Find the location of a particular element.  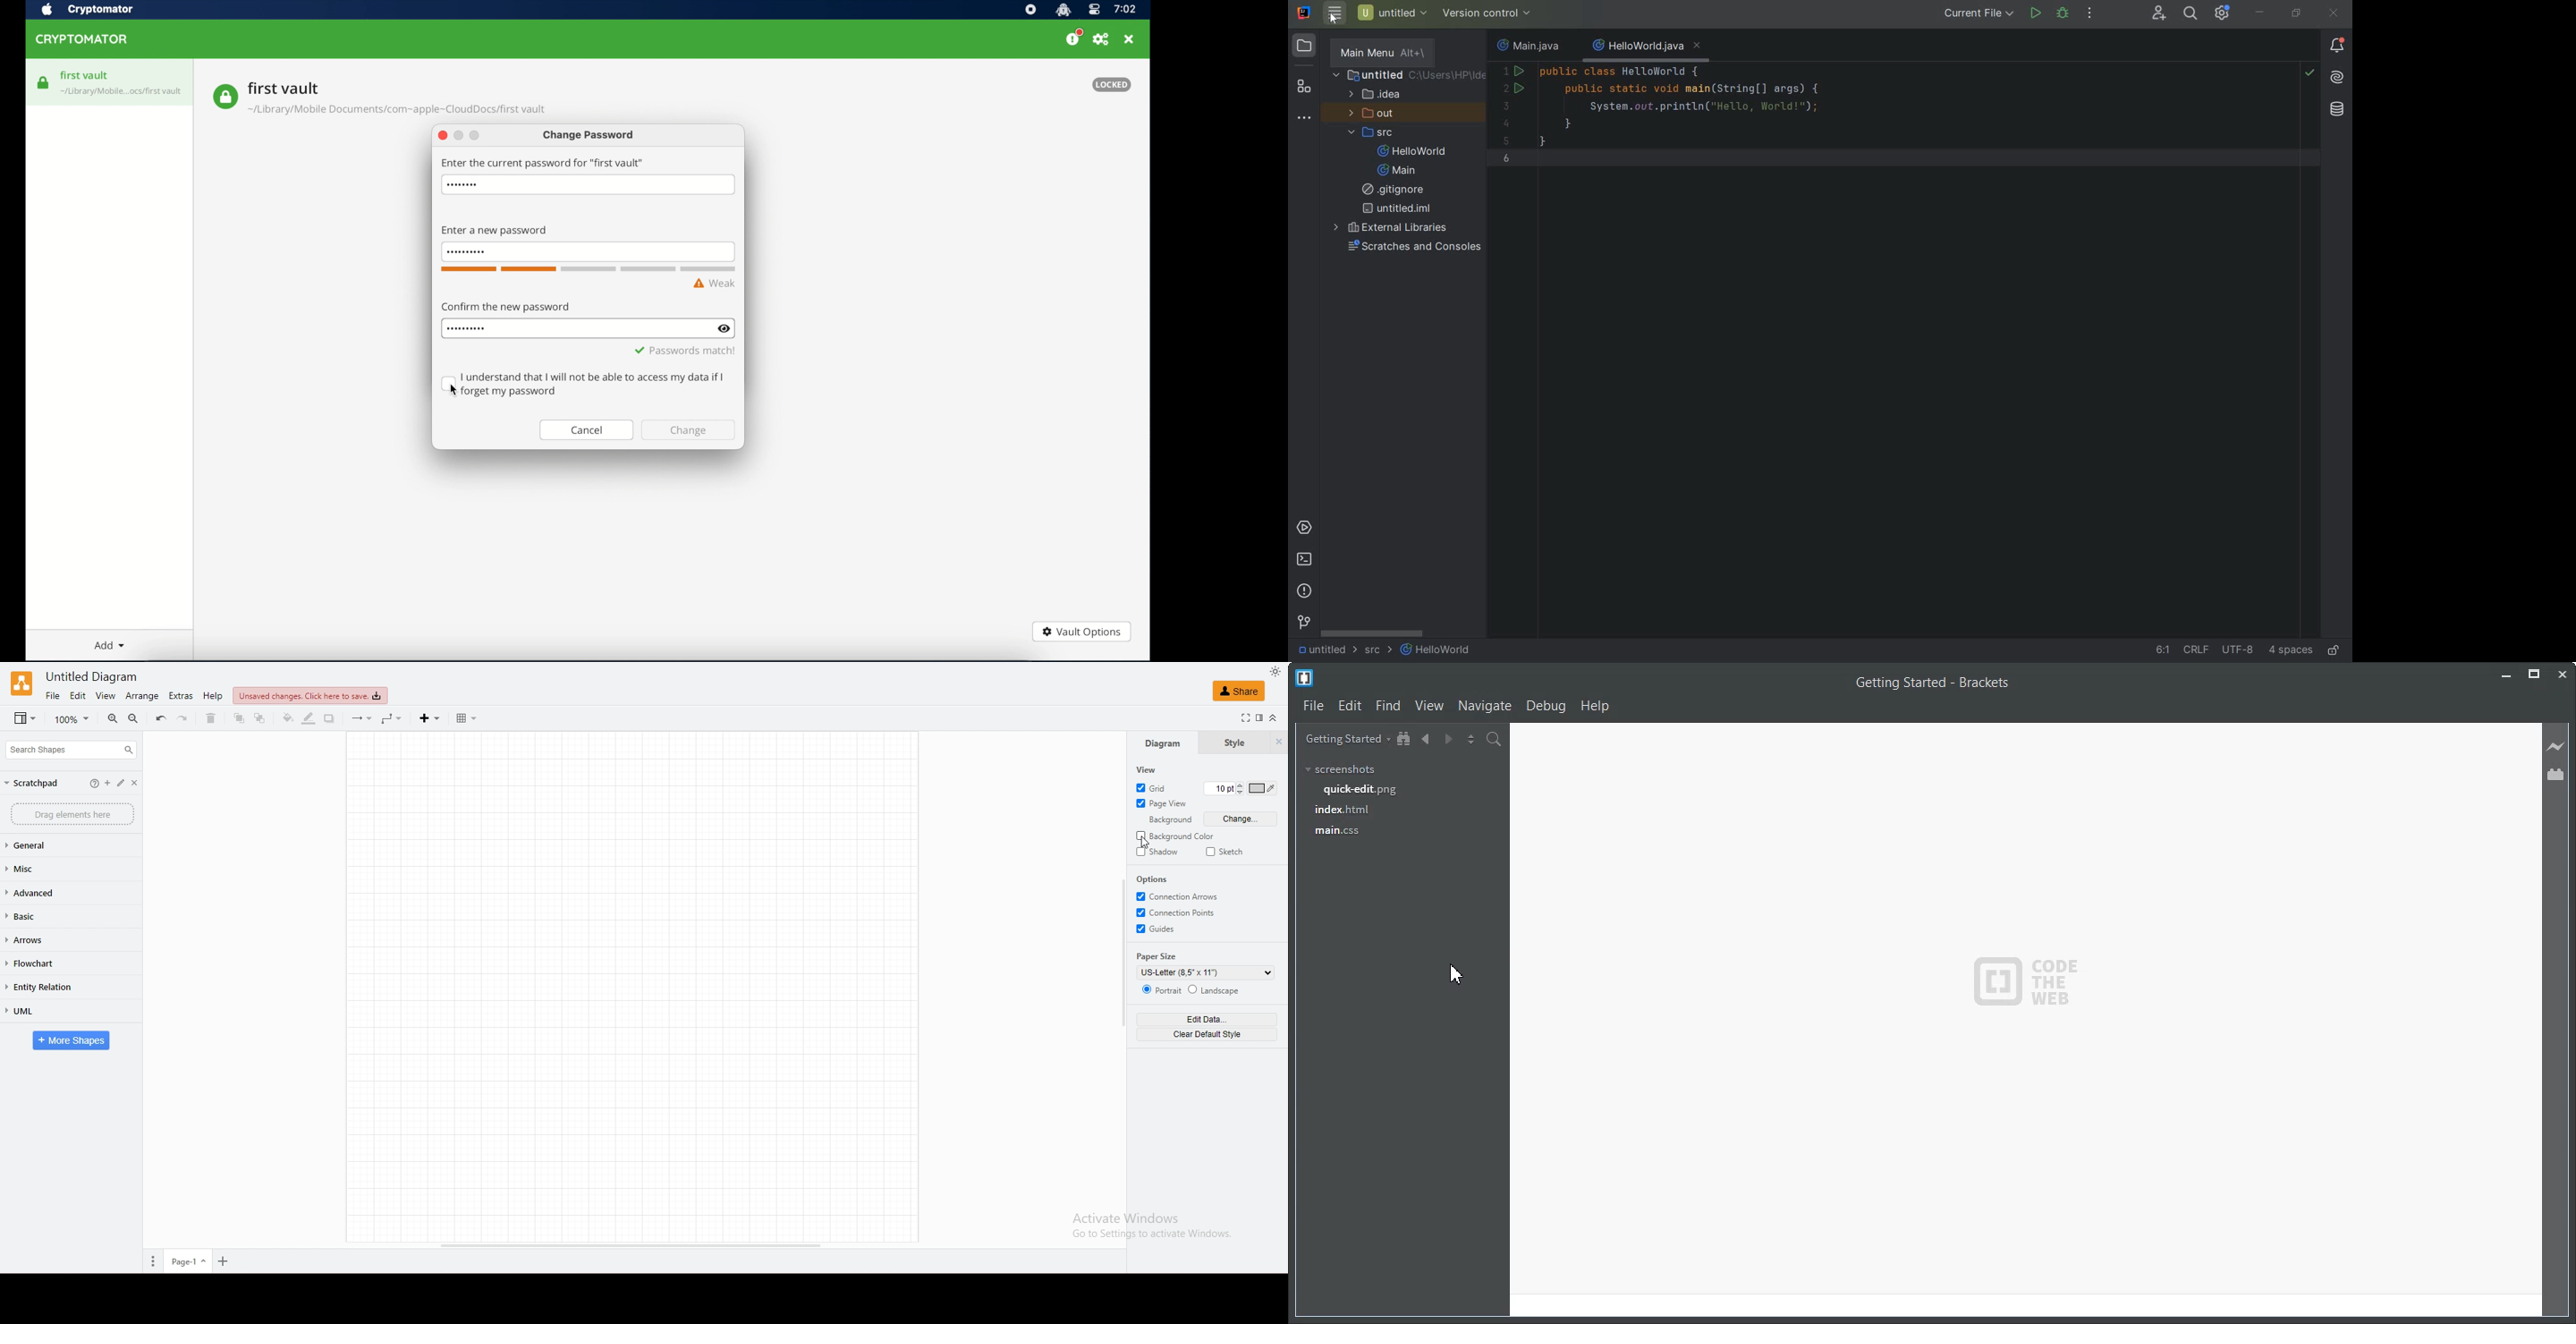

page 1 is located at coordinates (190, 1262).